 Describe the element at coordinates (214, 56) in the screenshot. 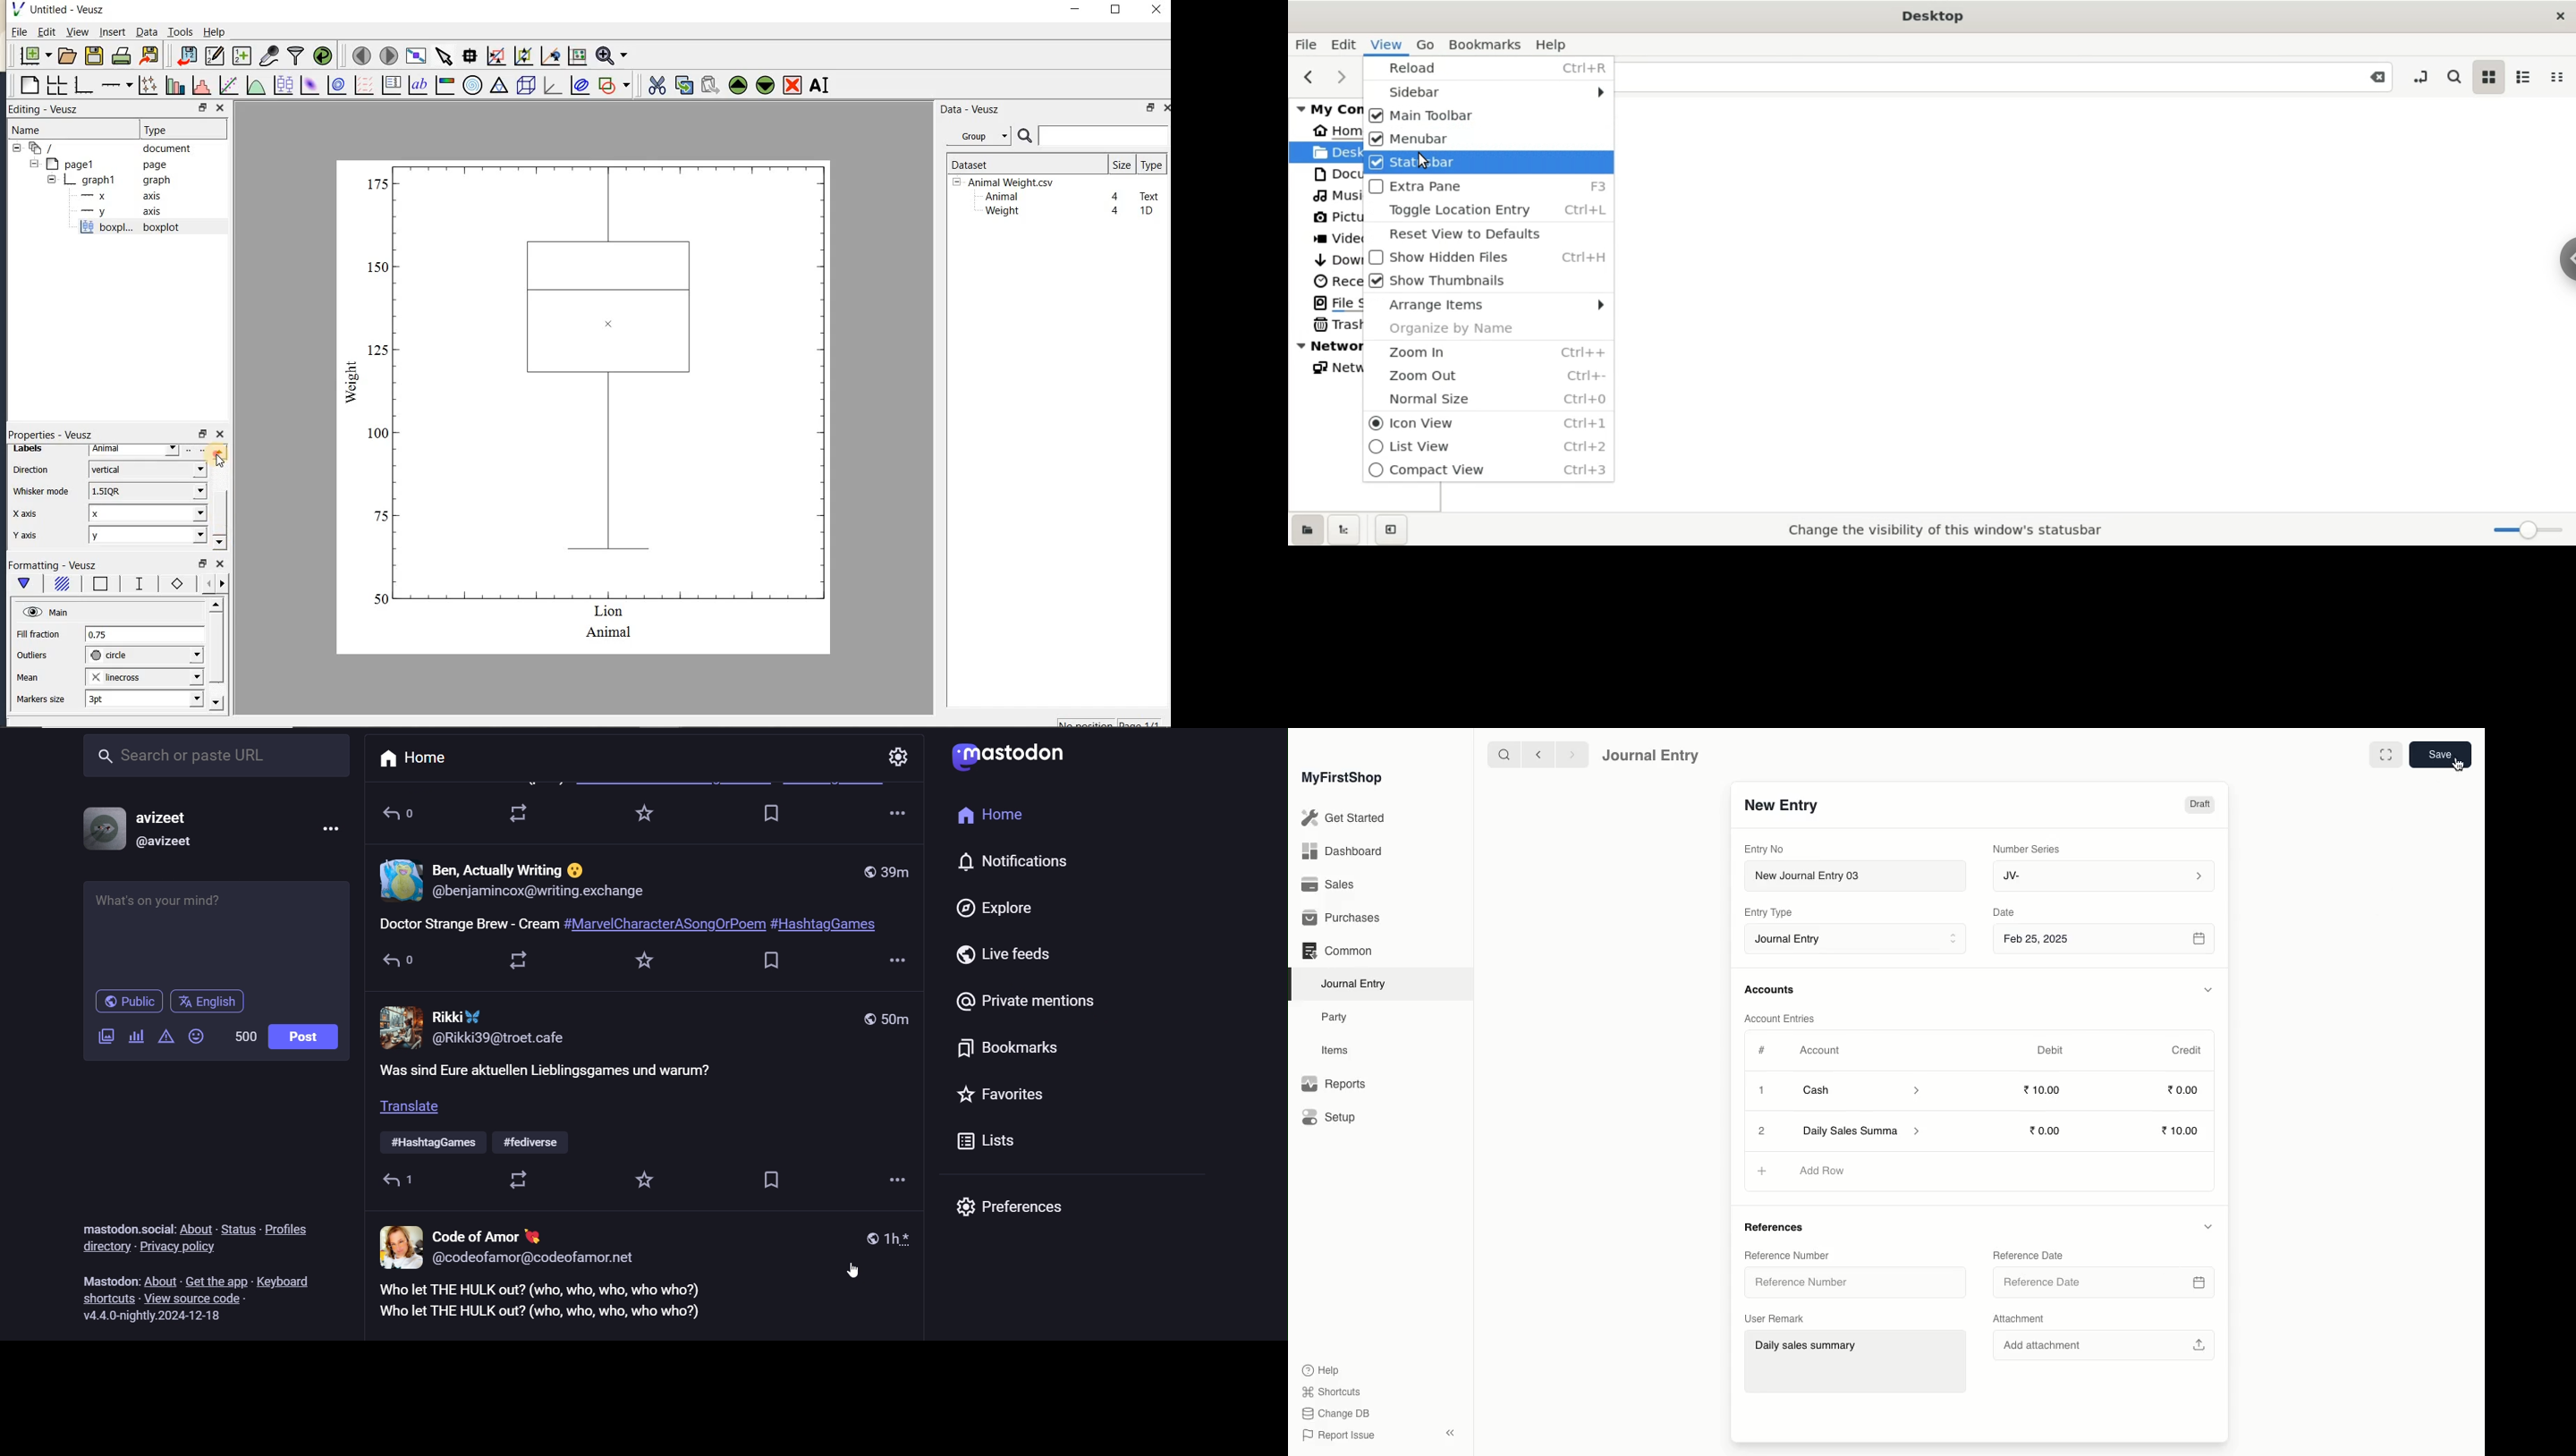

I see `edit and enter new datasets` at that location.